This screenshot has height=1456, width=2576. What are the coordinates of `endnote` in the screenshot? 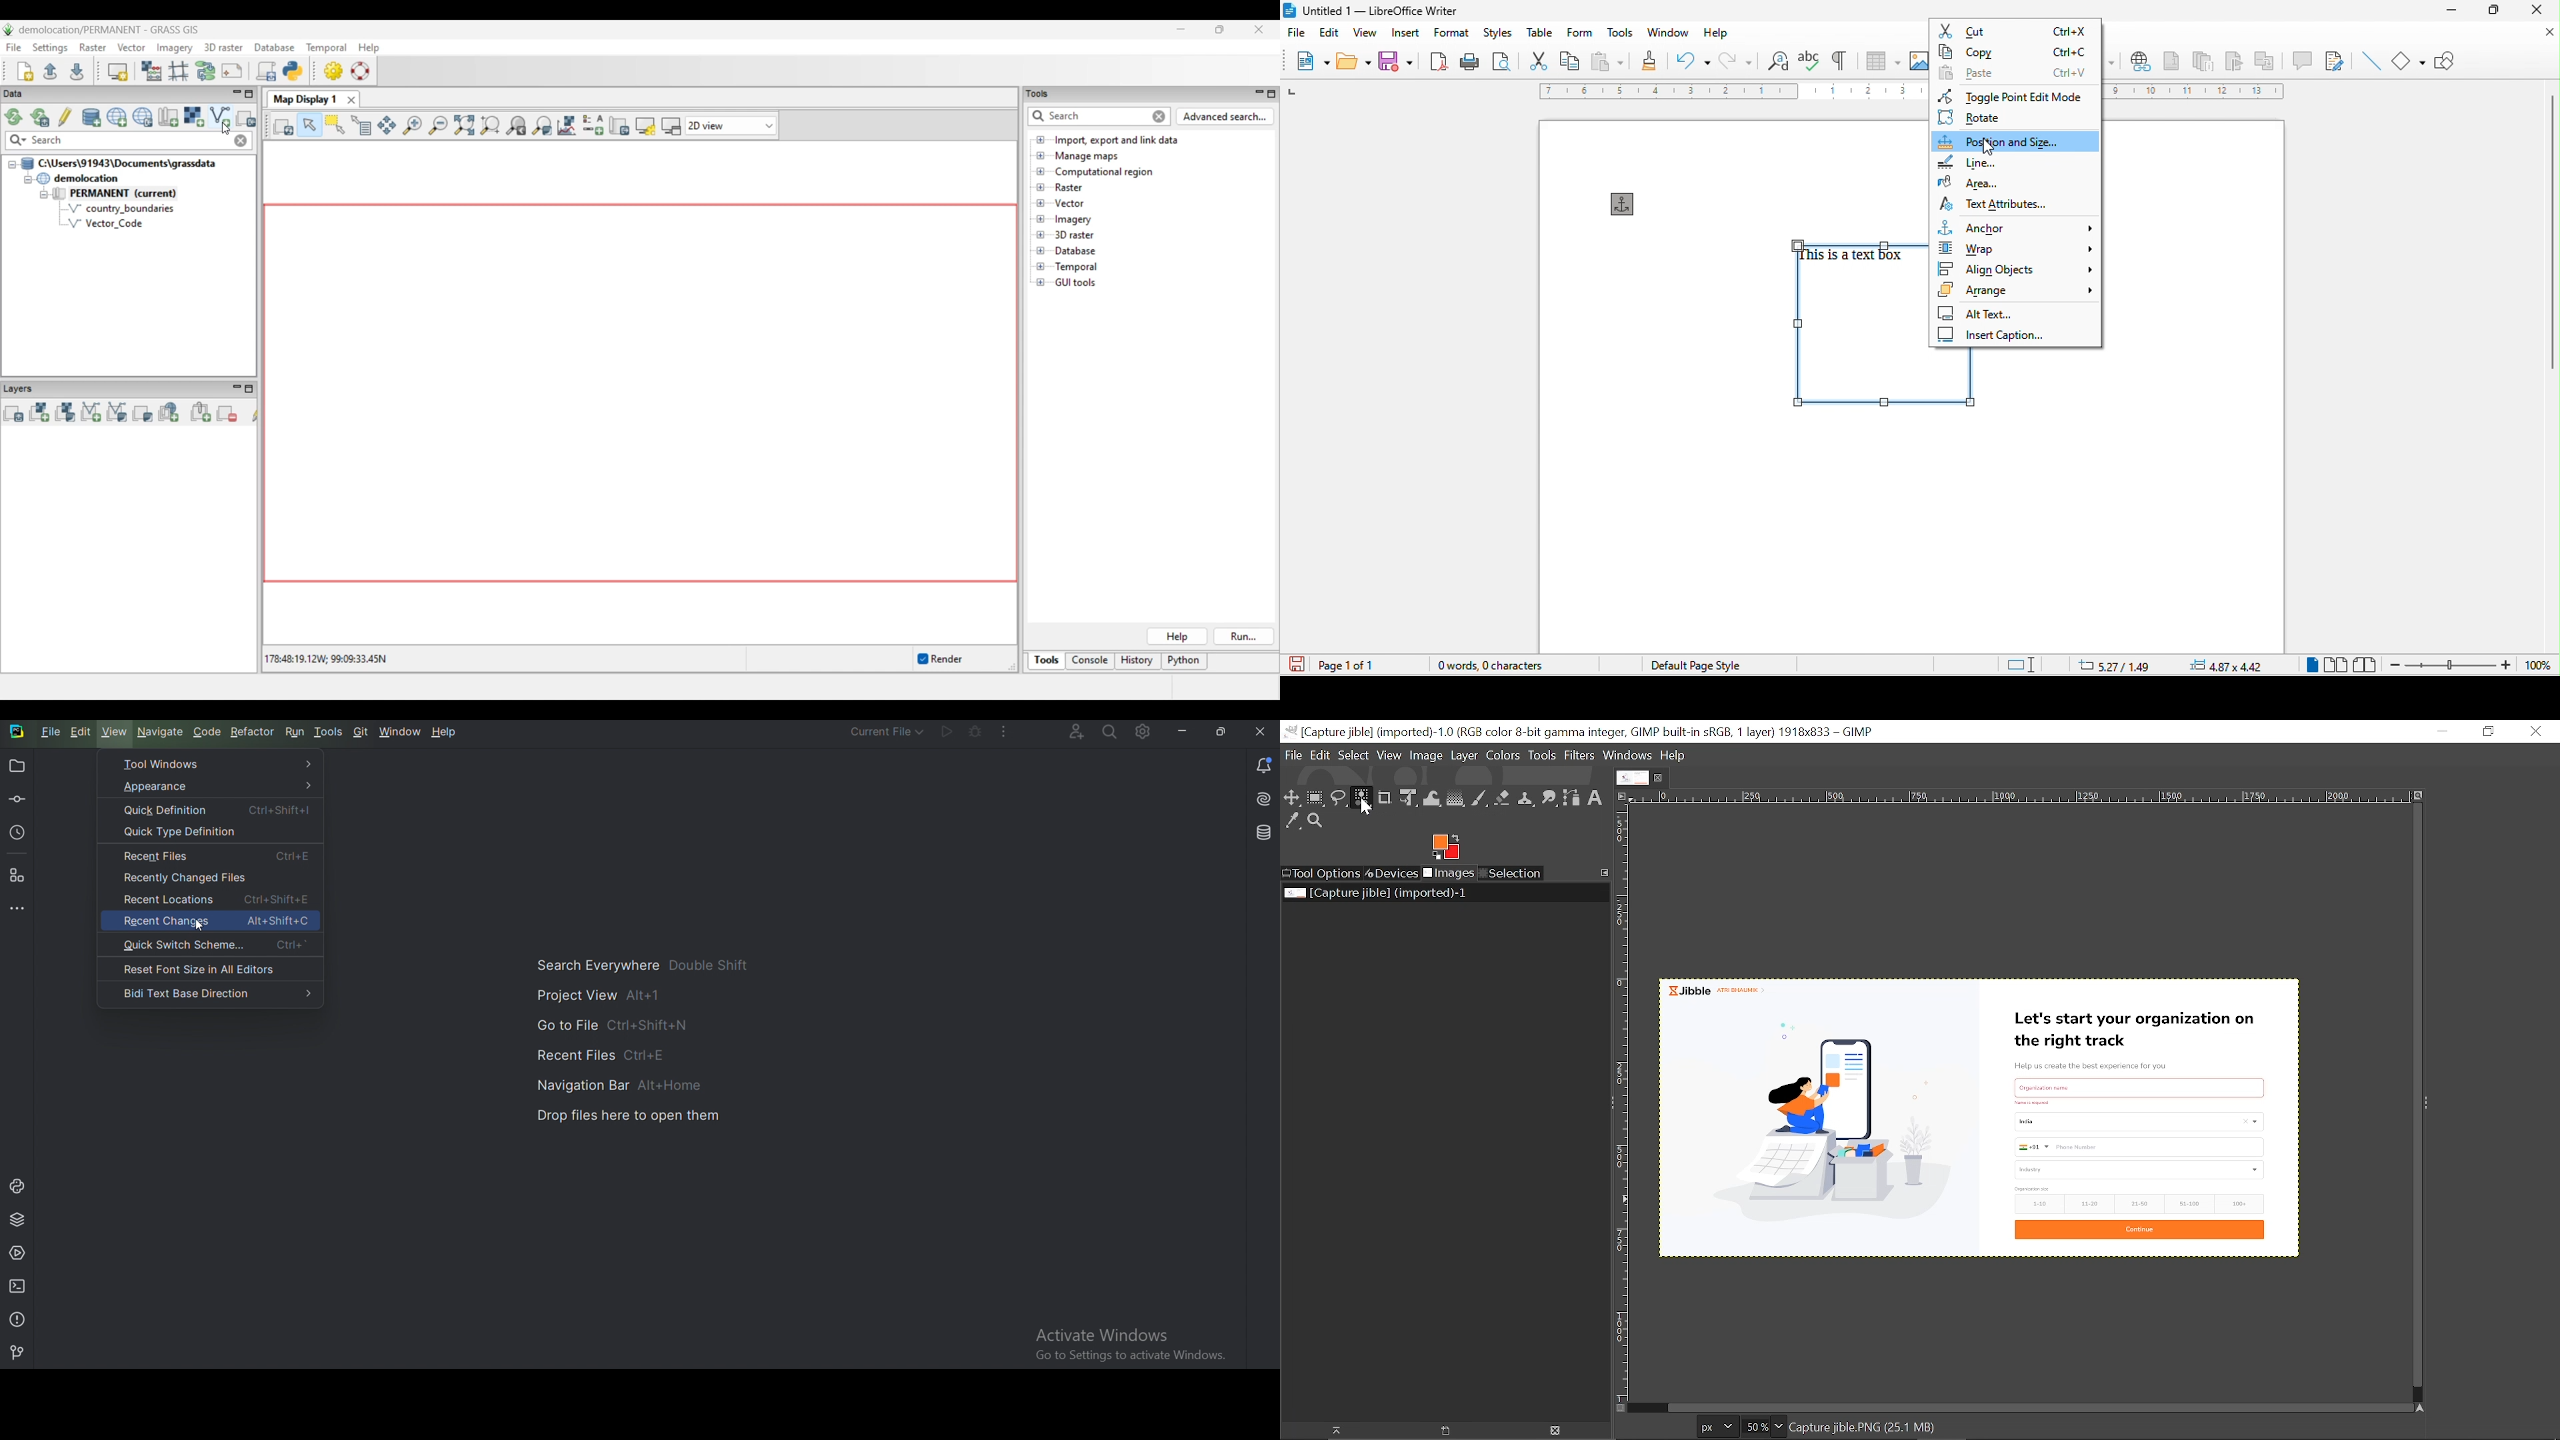 It's located at (2204, 60).